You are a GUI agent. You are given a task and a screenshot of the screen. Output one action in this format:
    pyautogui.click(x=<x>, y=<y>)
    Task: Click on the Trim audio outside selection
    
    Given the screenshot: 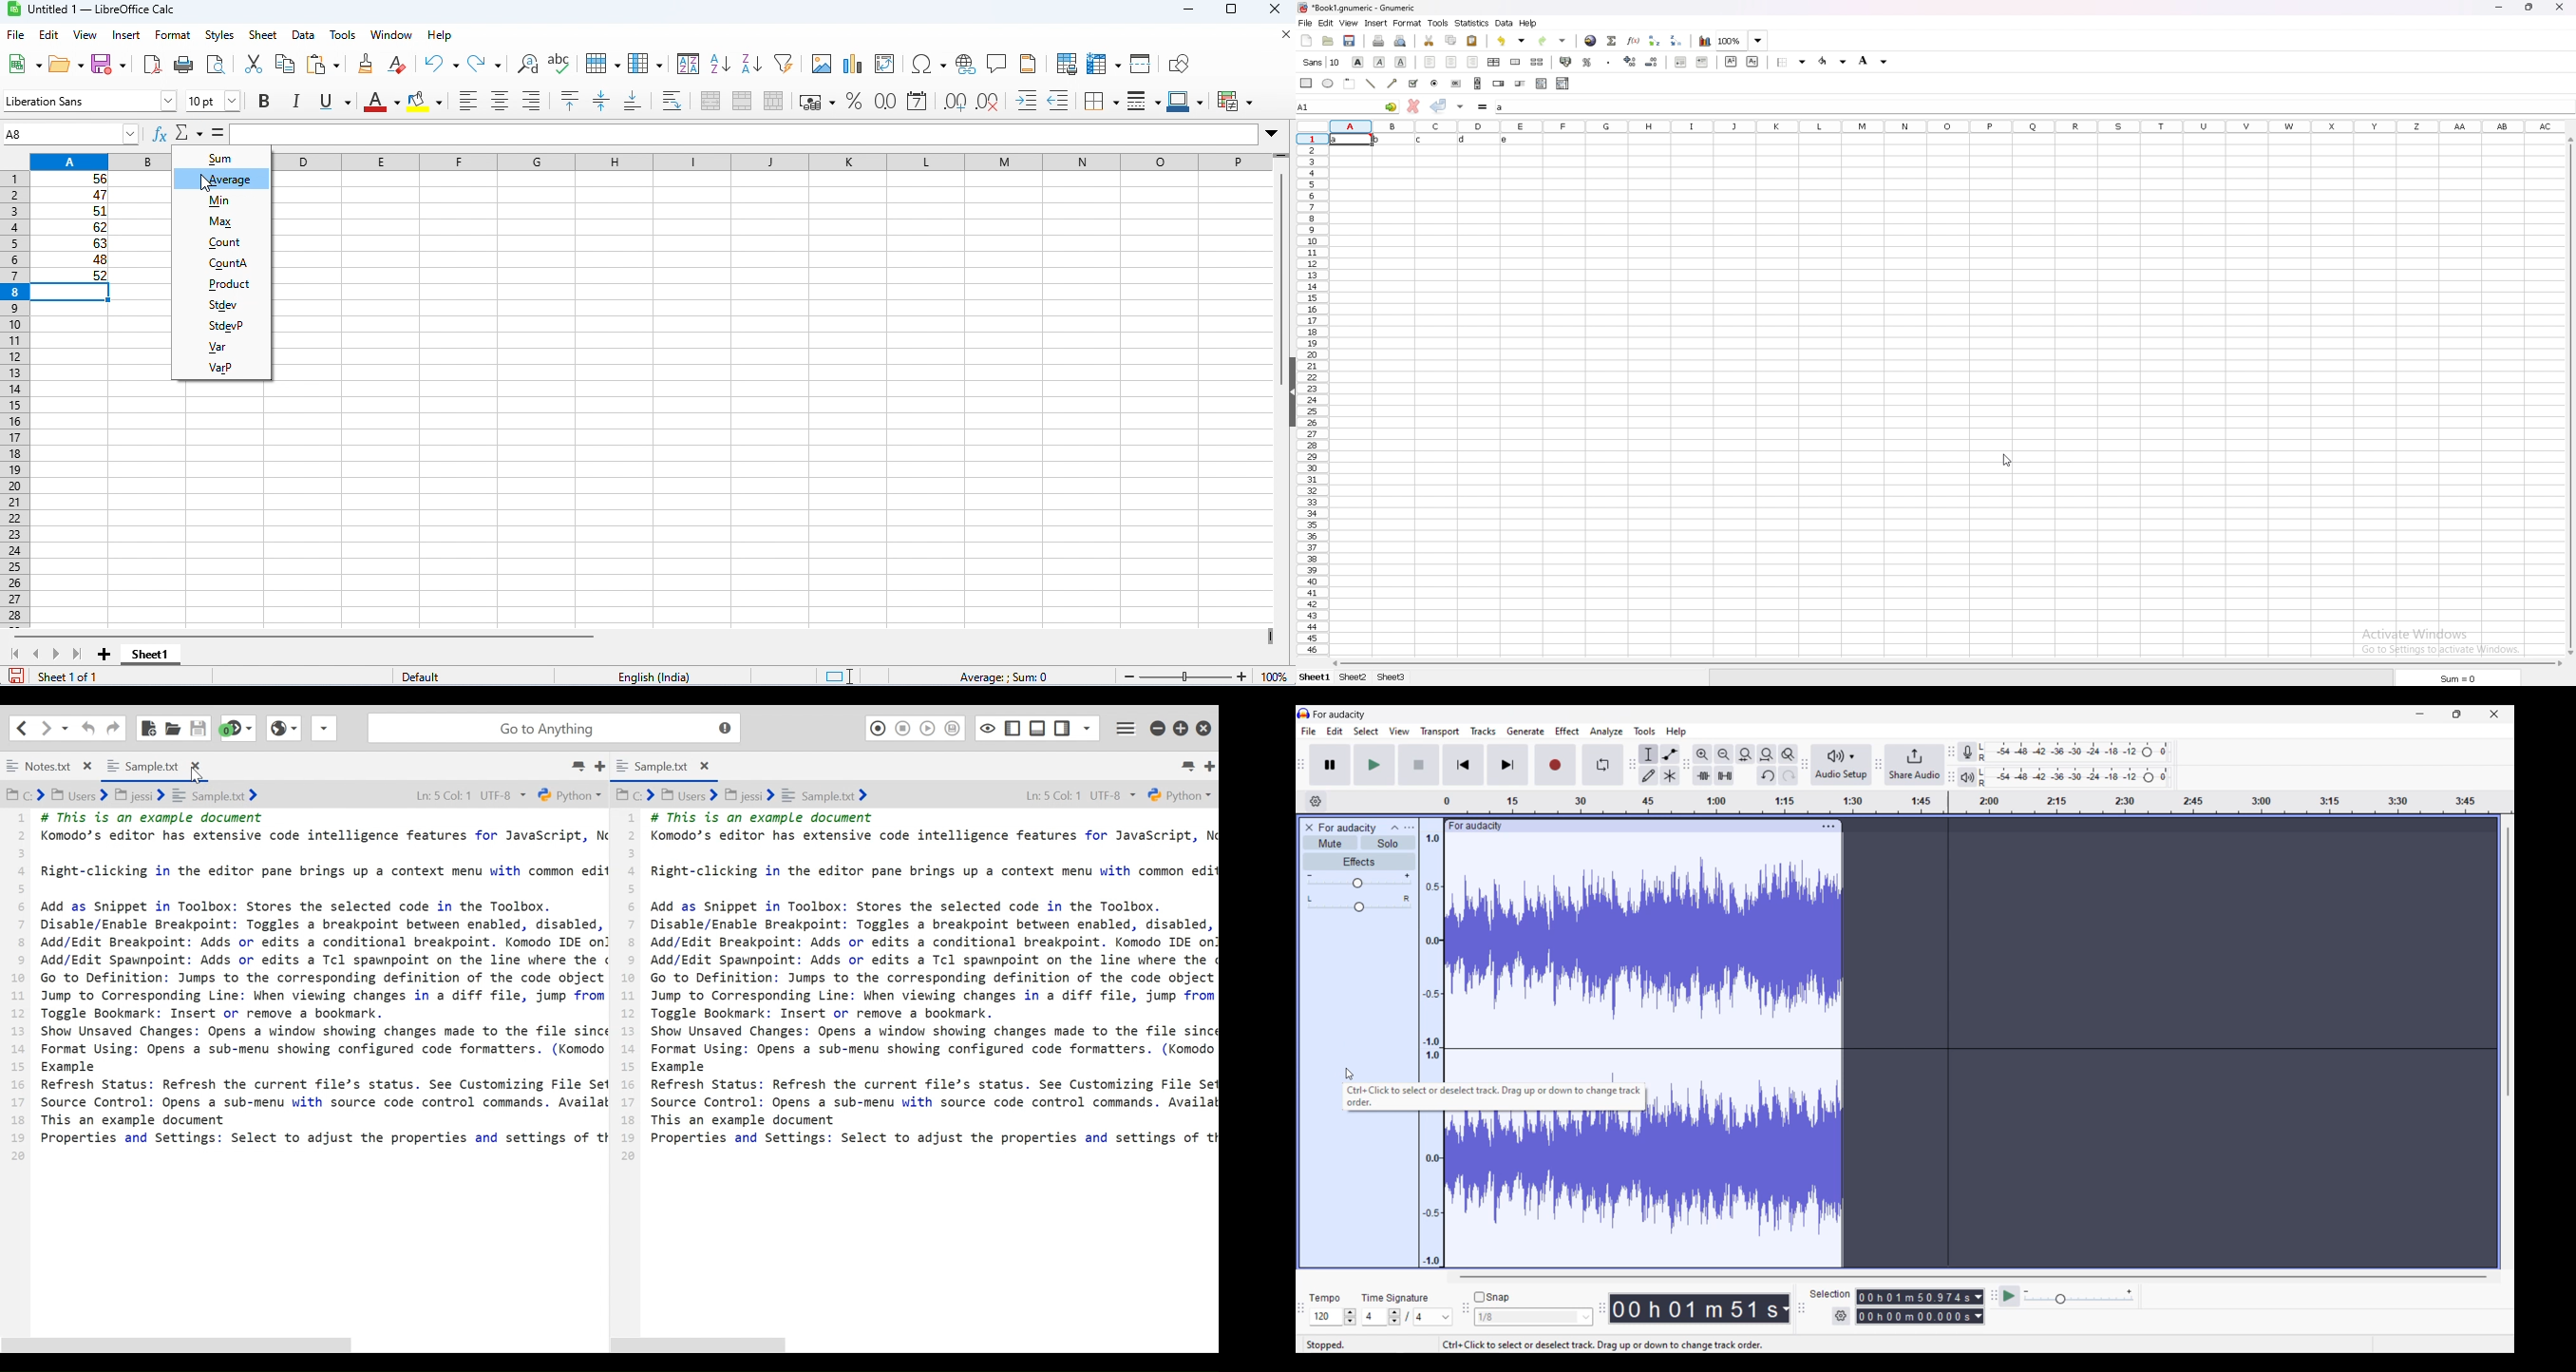 What is the action you would take?
    pyautogui.click(x=1702, y=776)
    